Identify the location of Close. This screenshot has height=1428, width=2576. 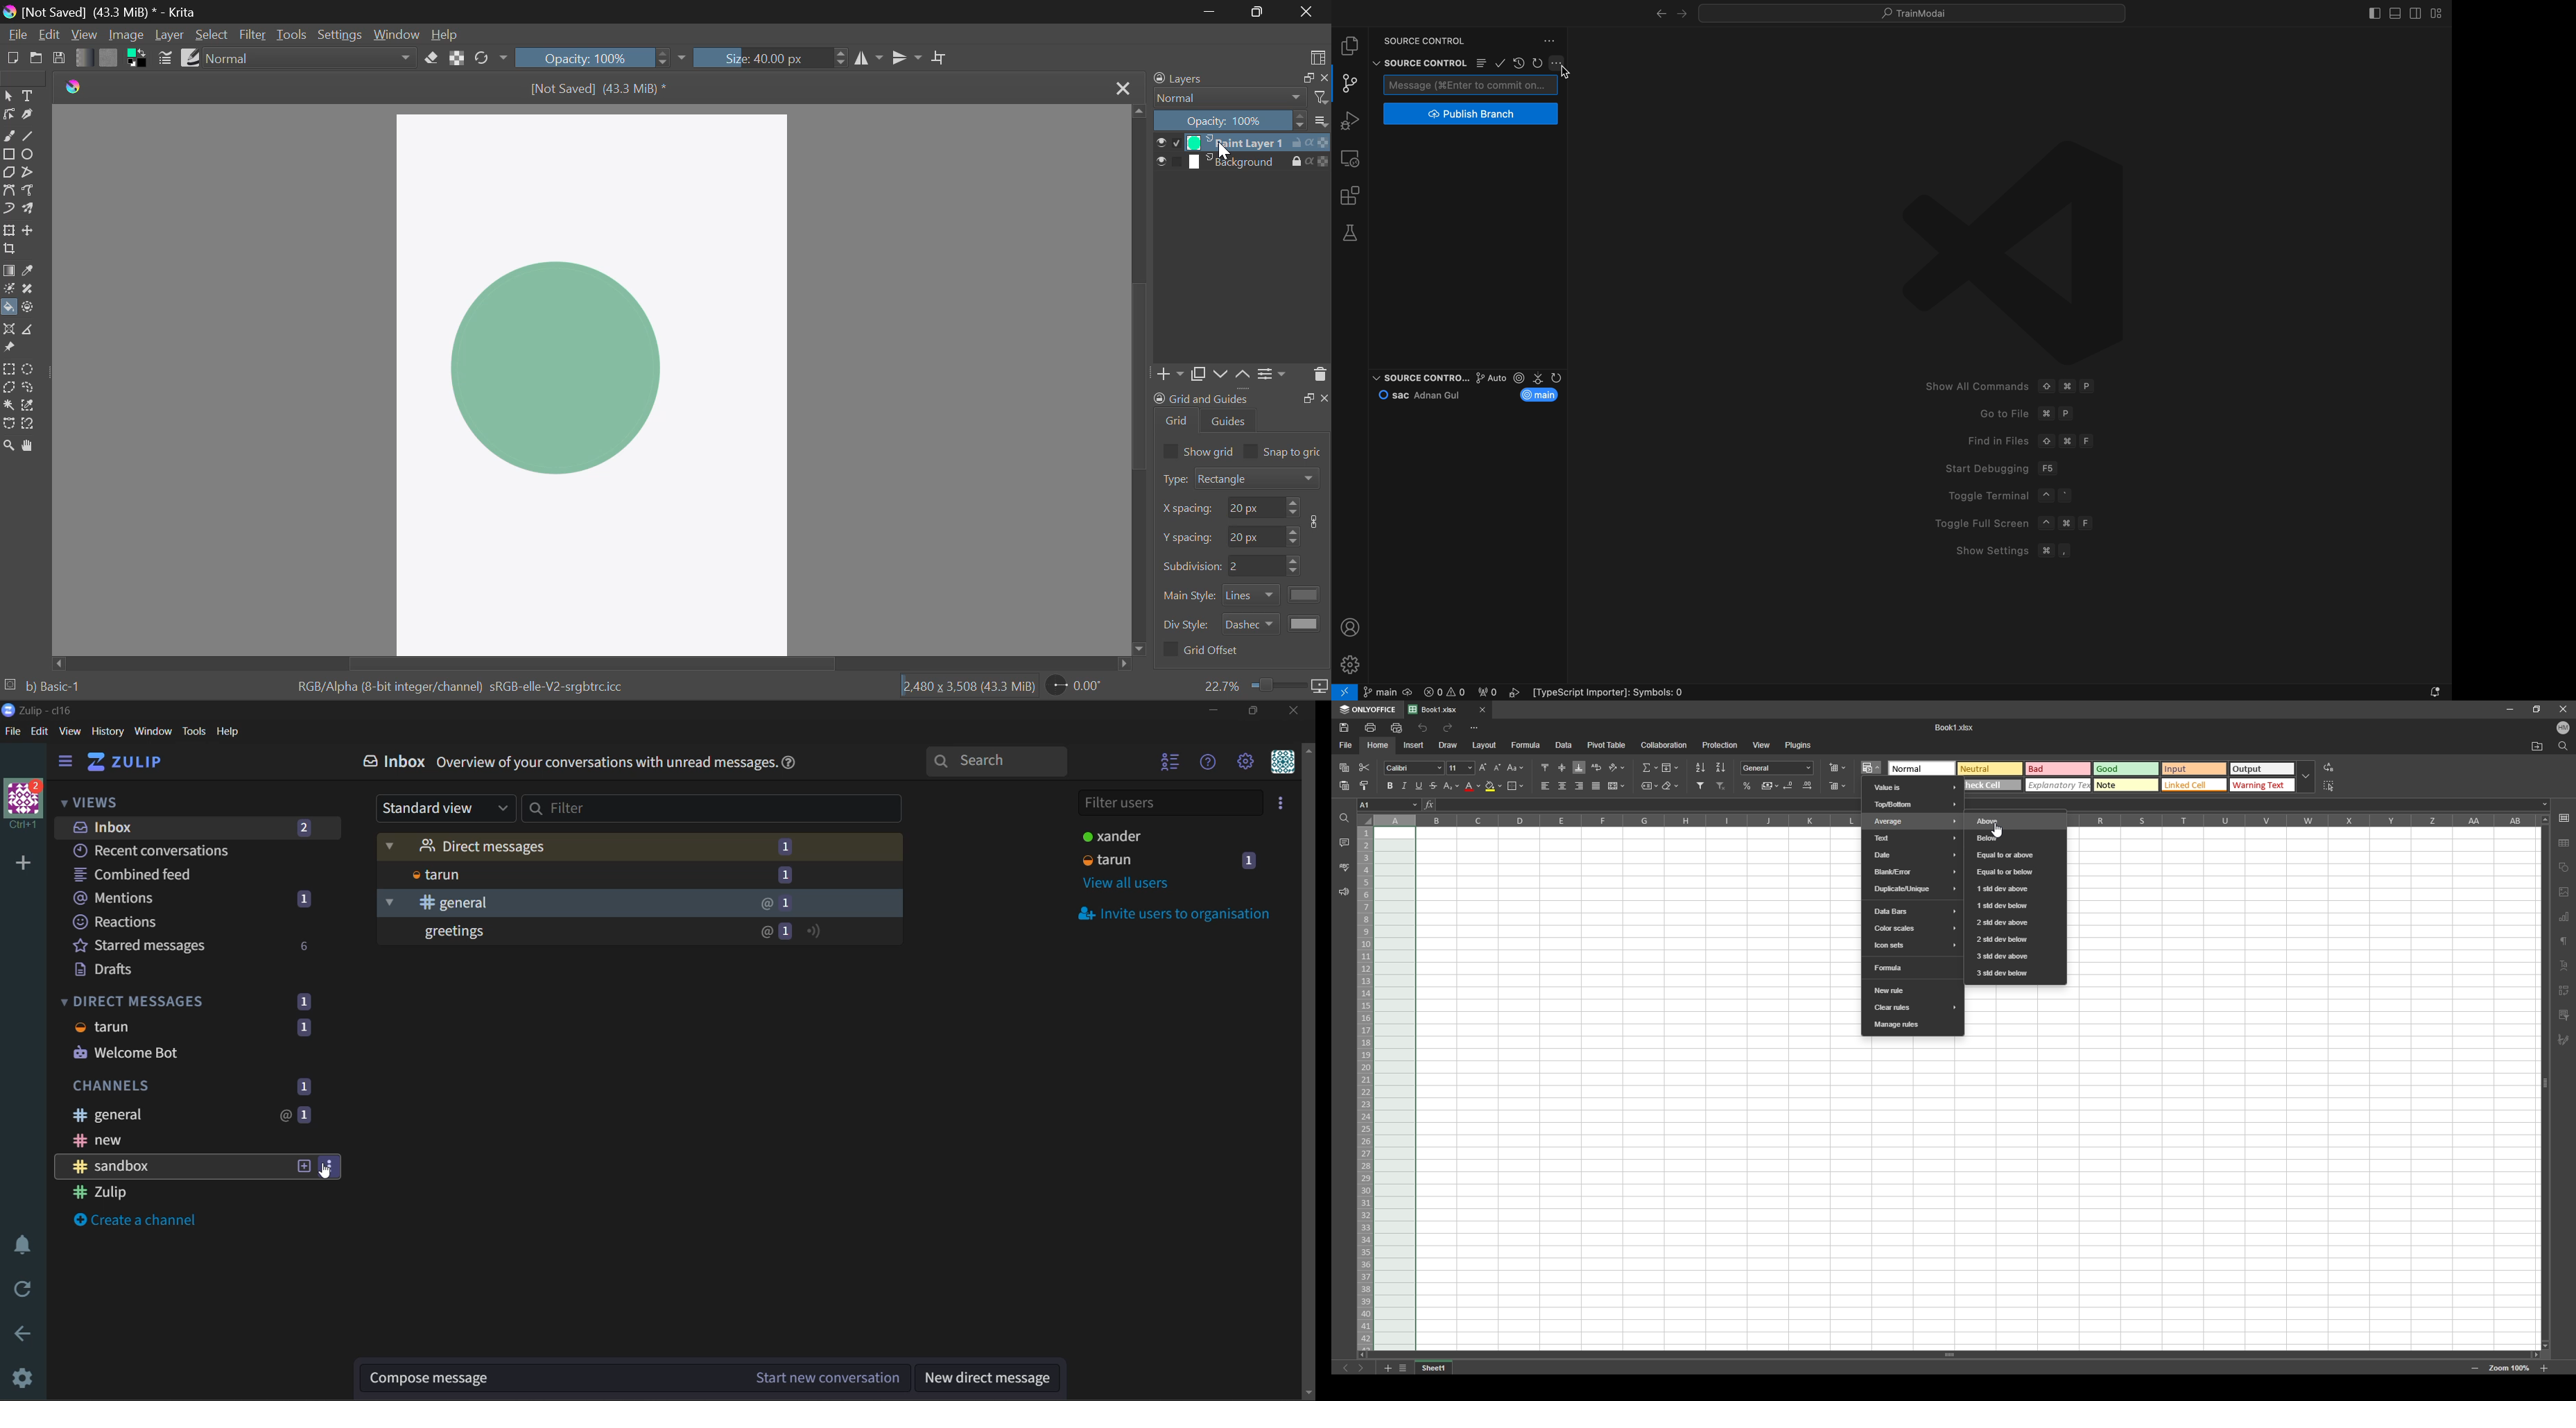
(1122, 88).